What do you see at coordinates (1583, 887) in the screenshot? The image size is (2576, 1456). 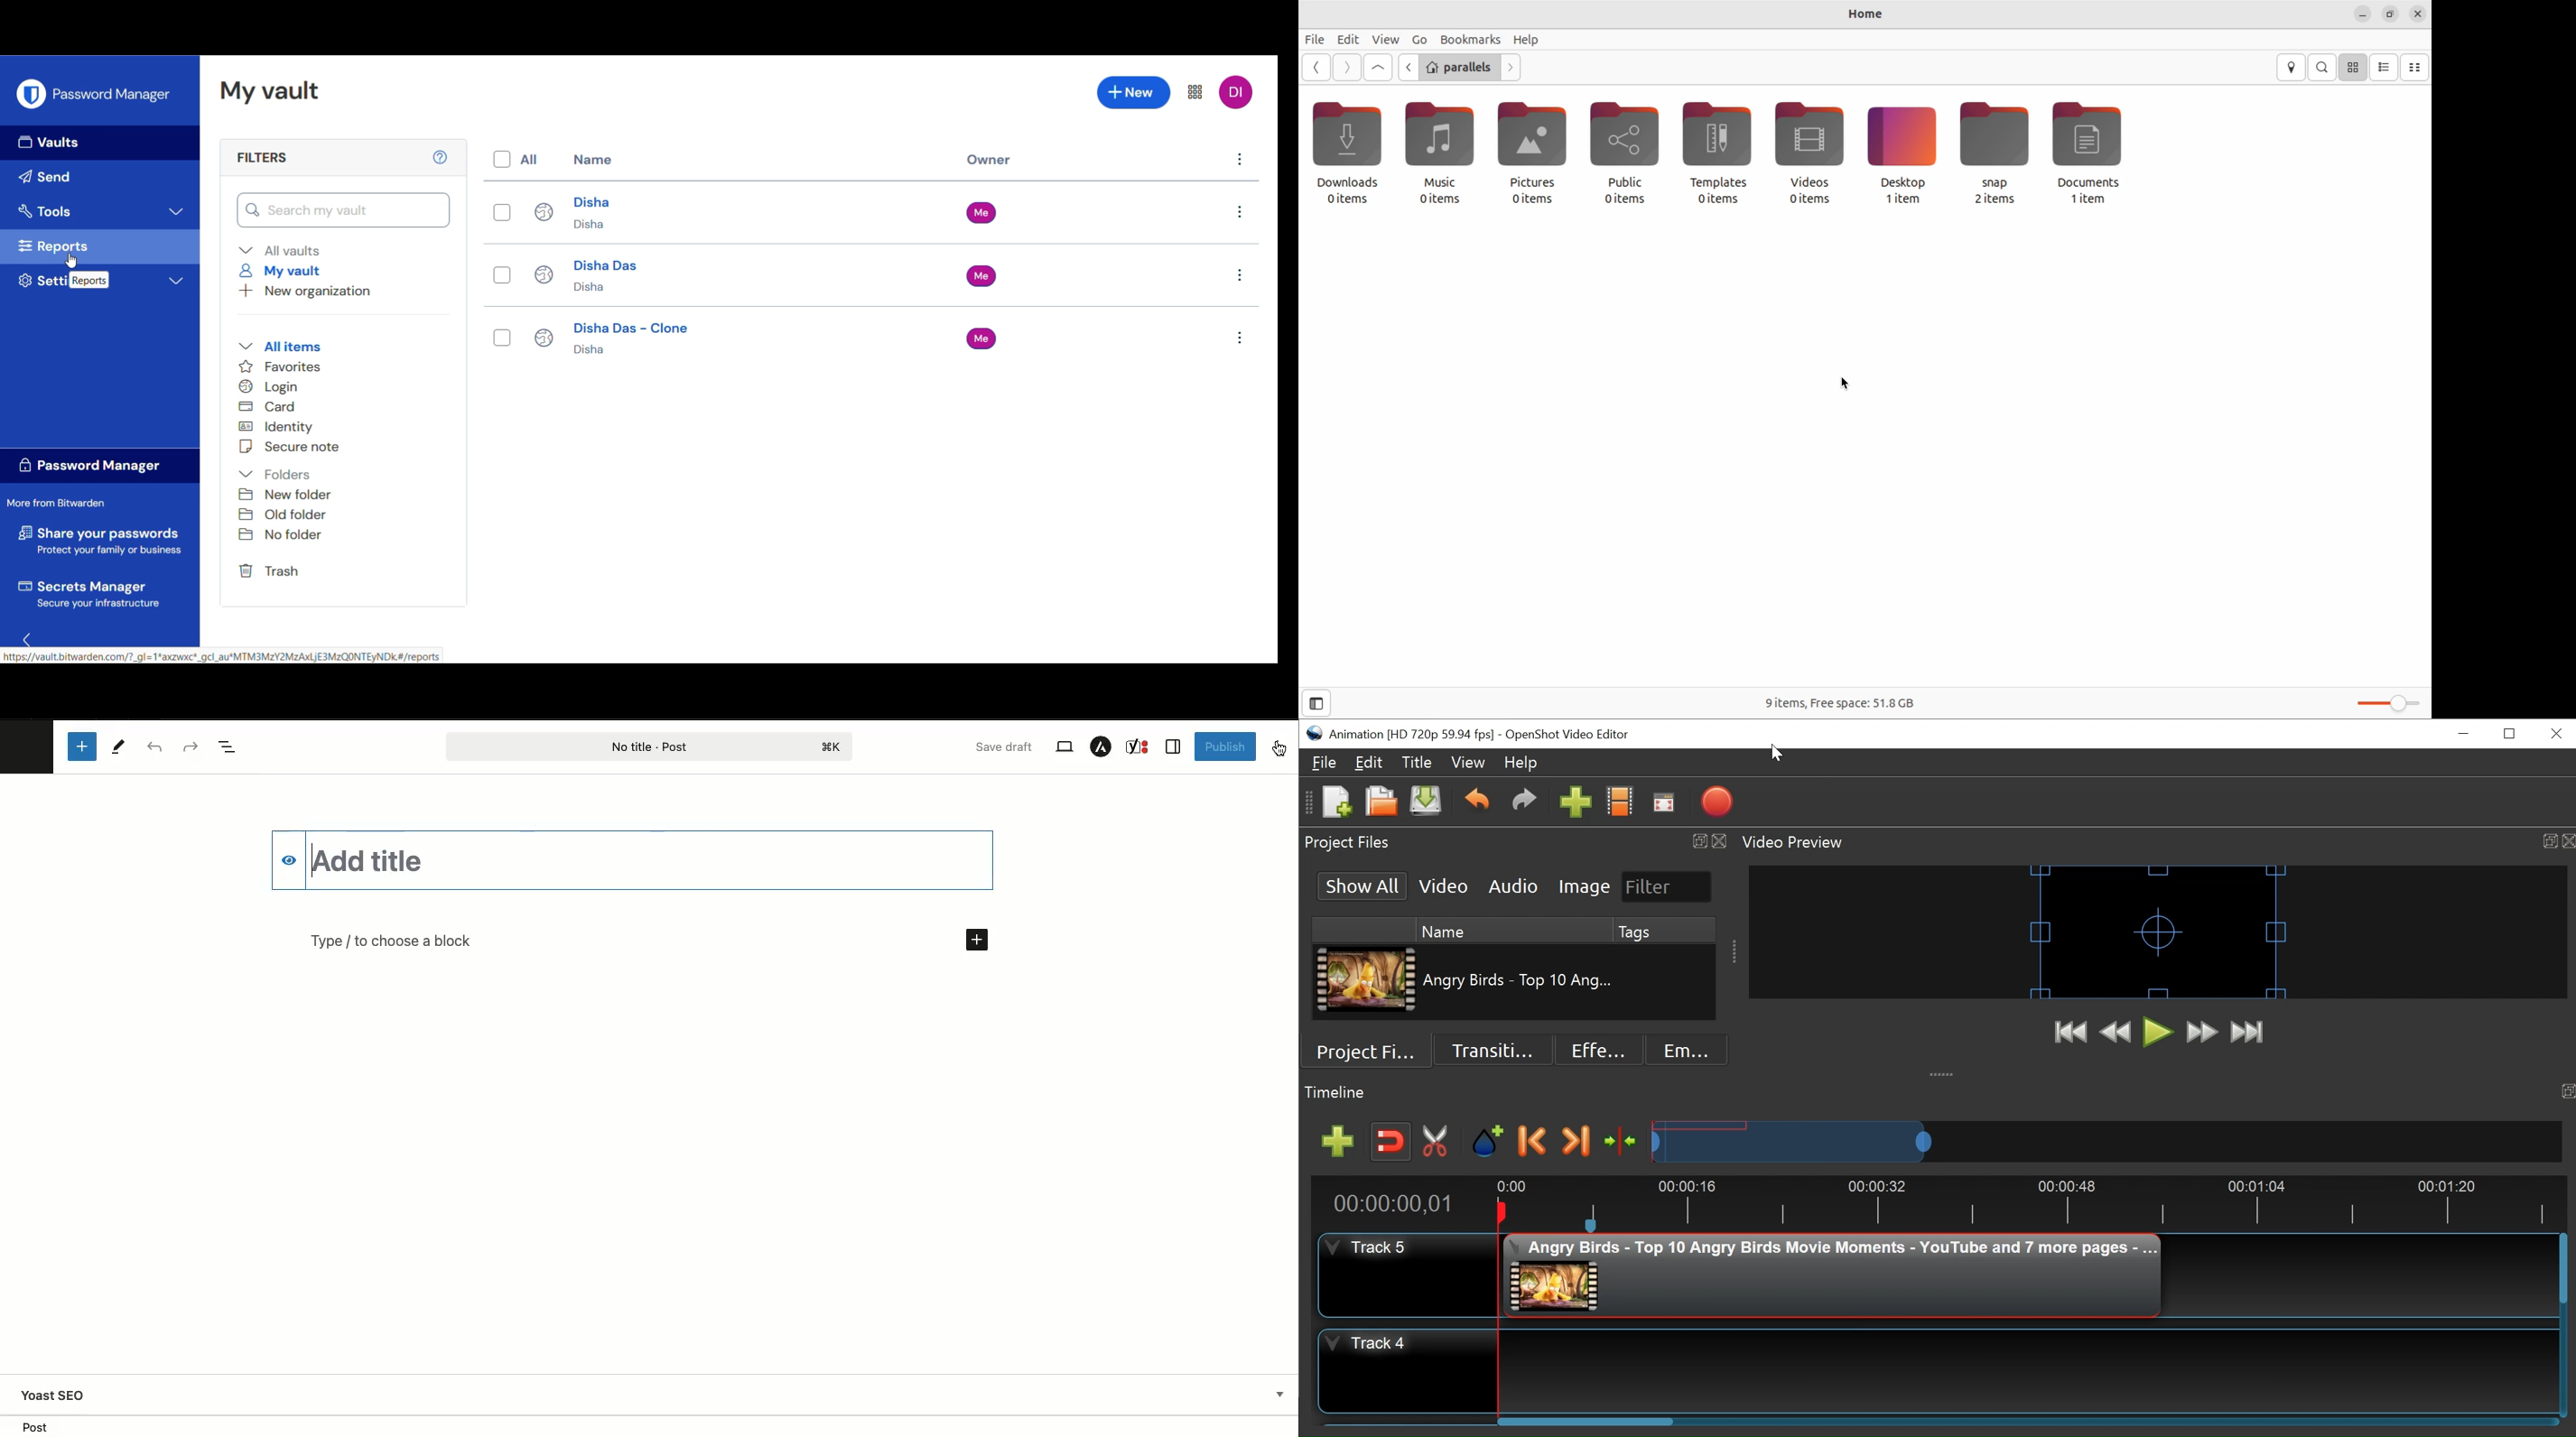 I see `Image` at bounding box center [1583, 887].